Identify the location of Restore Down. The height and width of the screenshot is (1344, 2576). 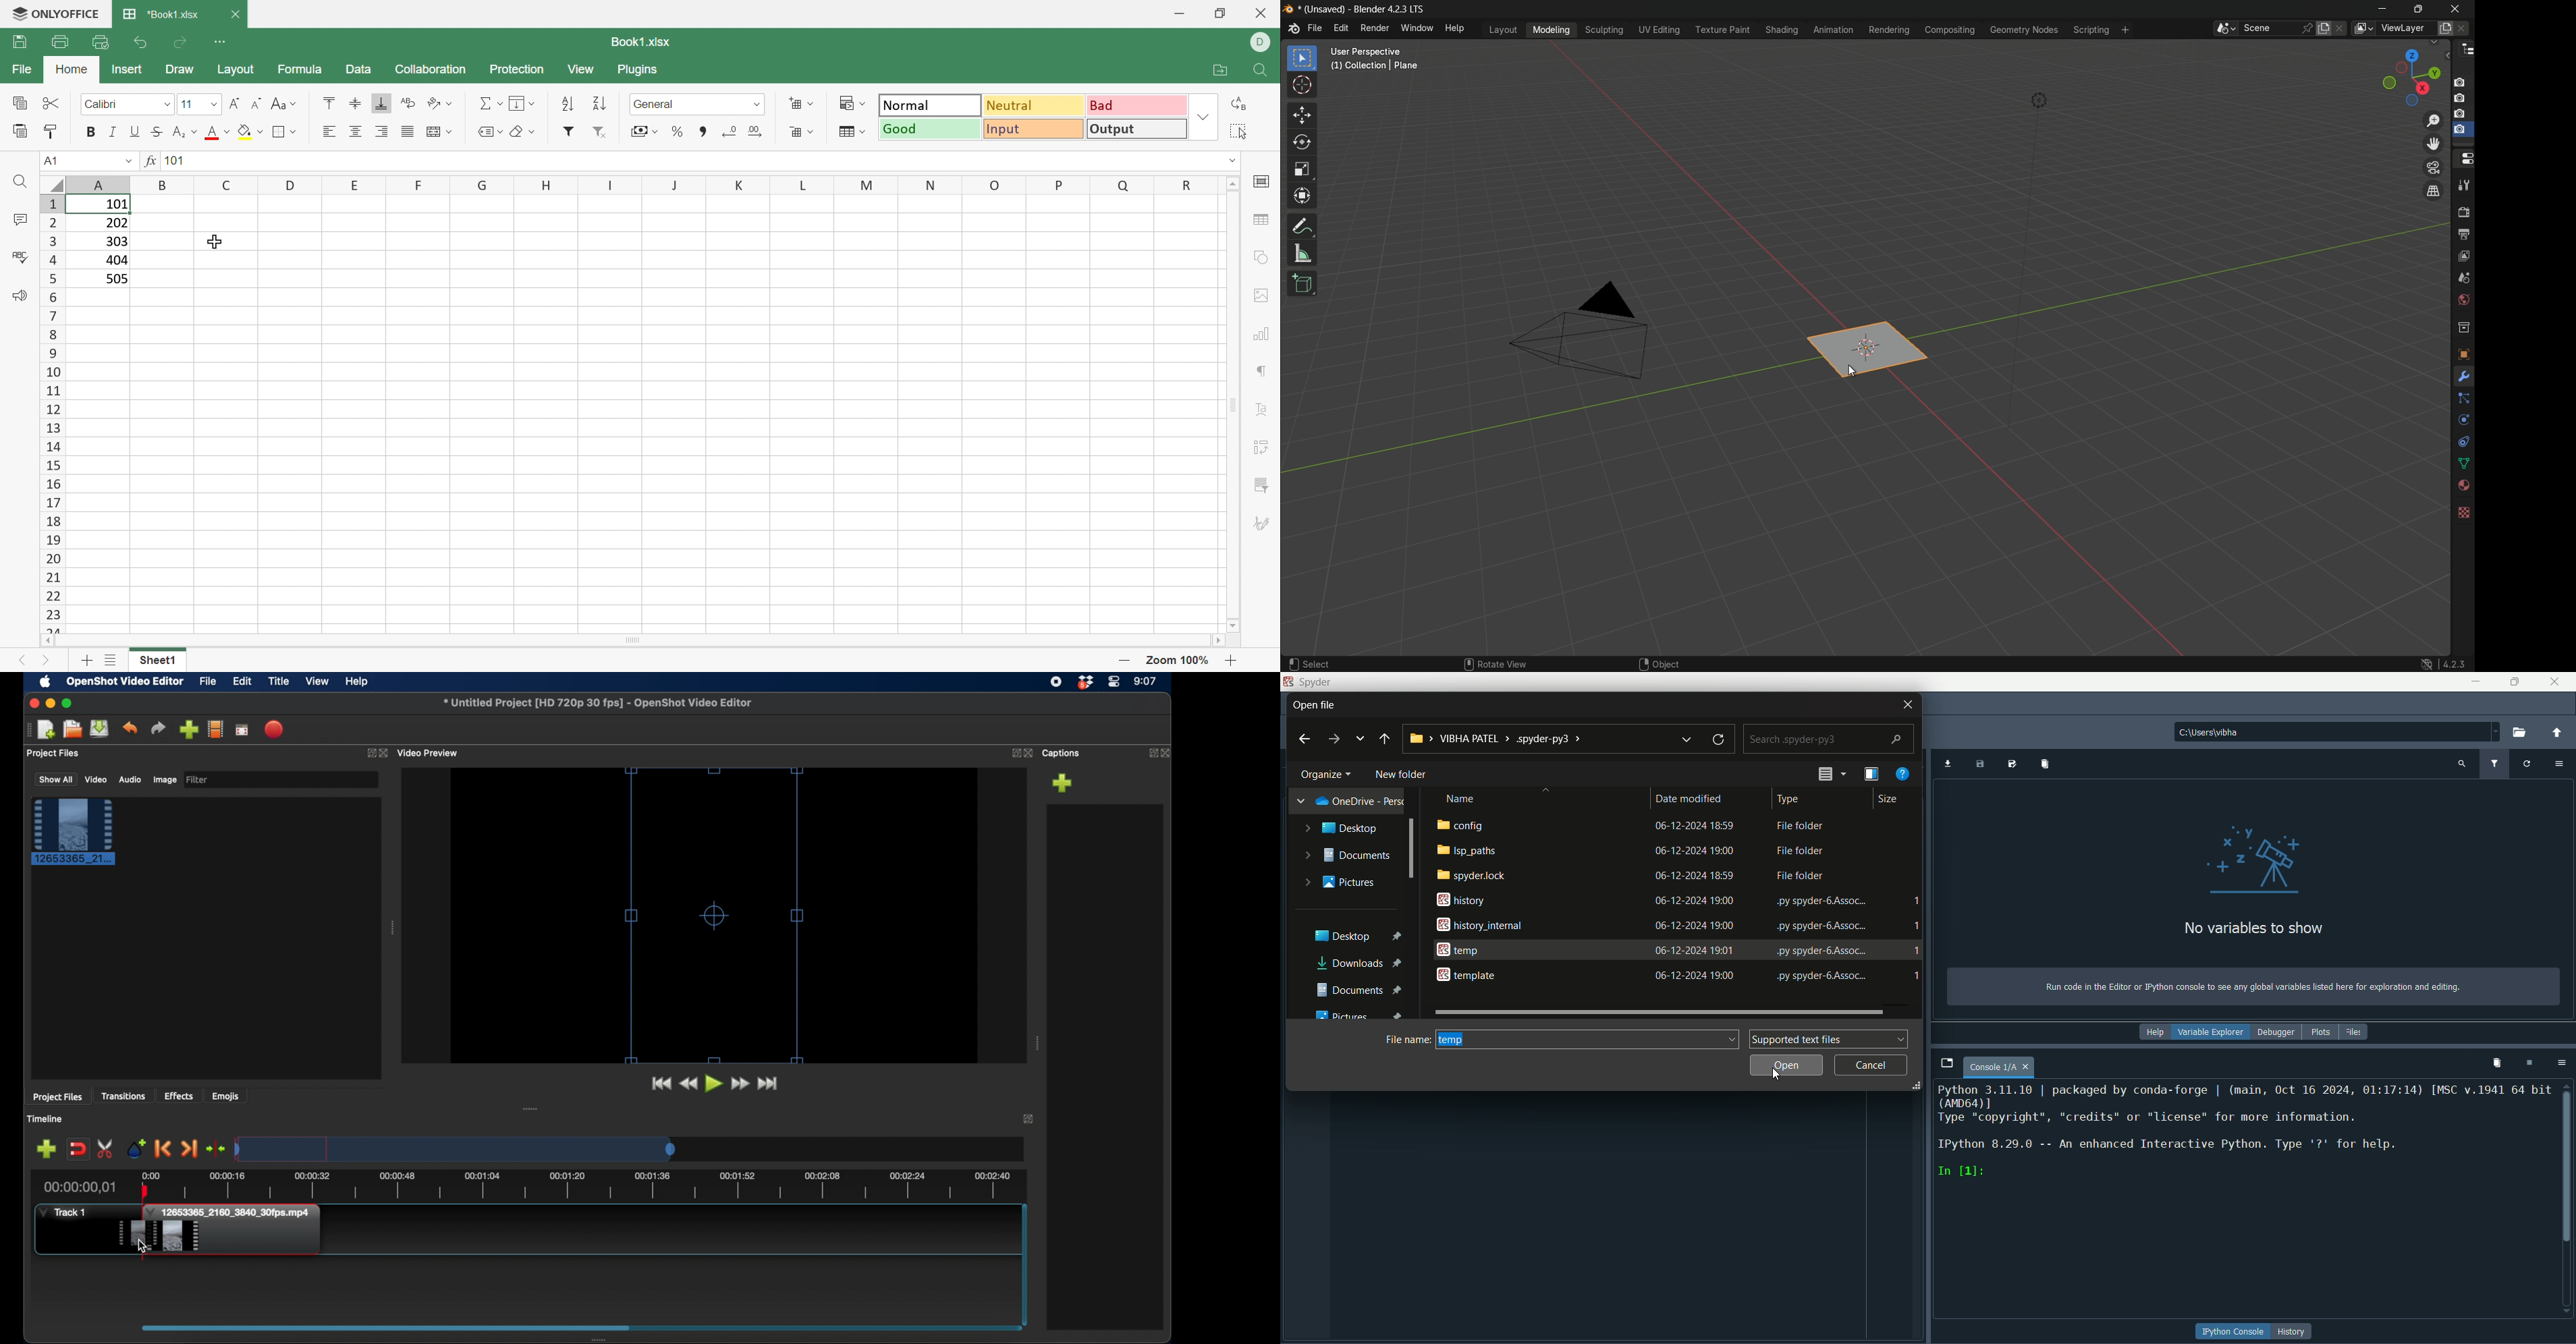
(1219, 14).